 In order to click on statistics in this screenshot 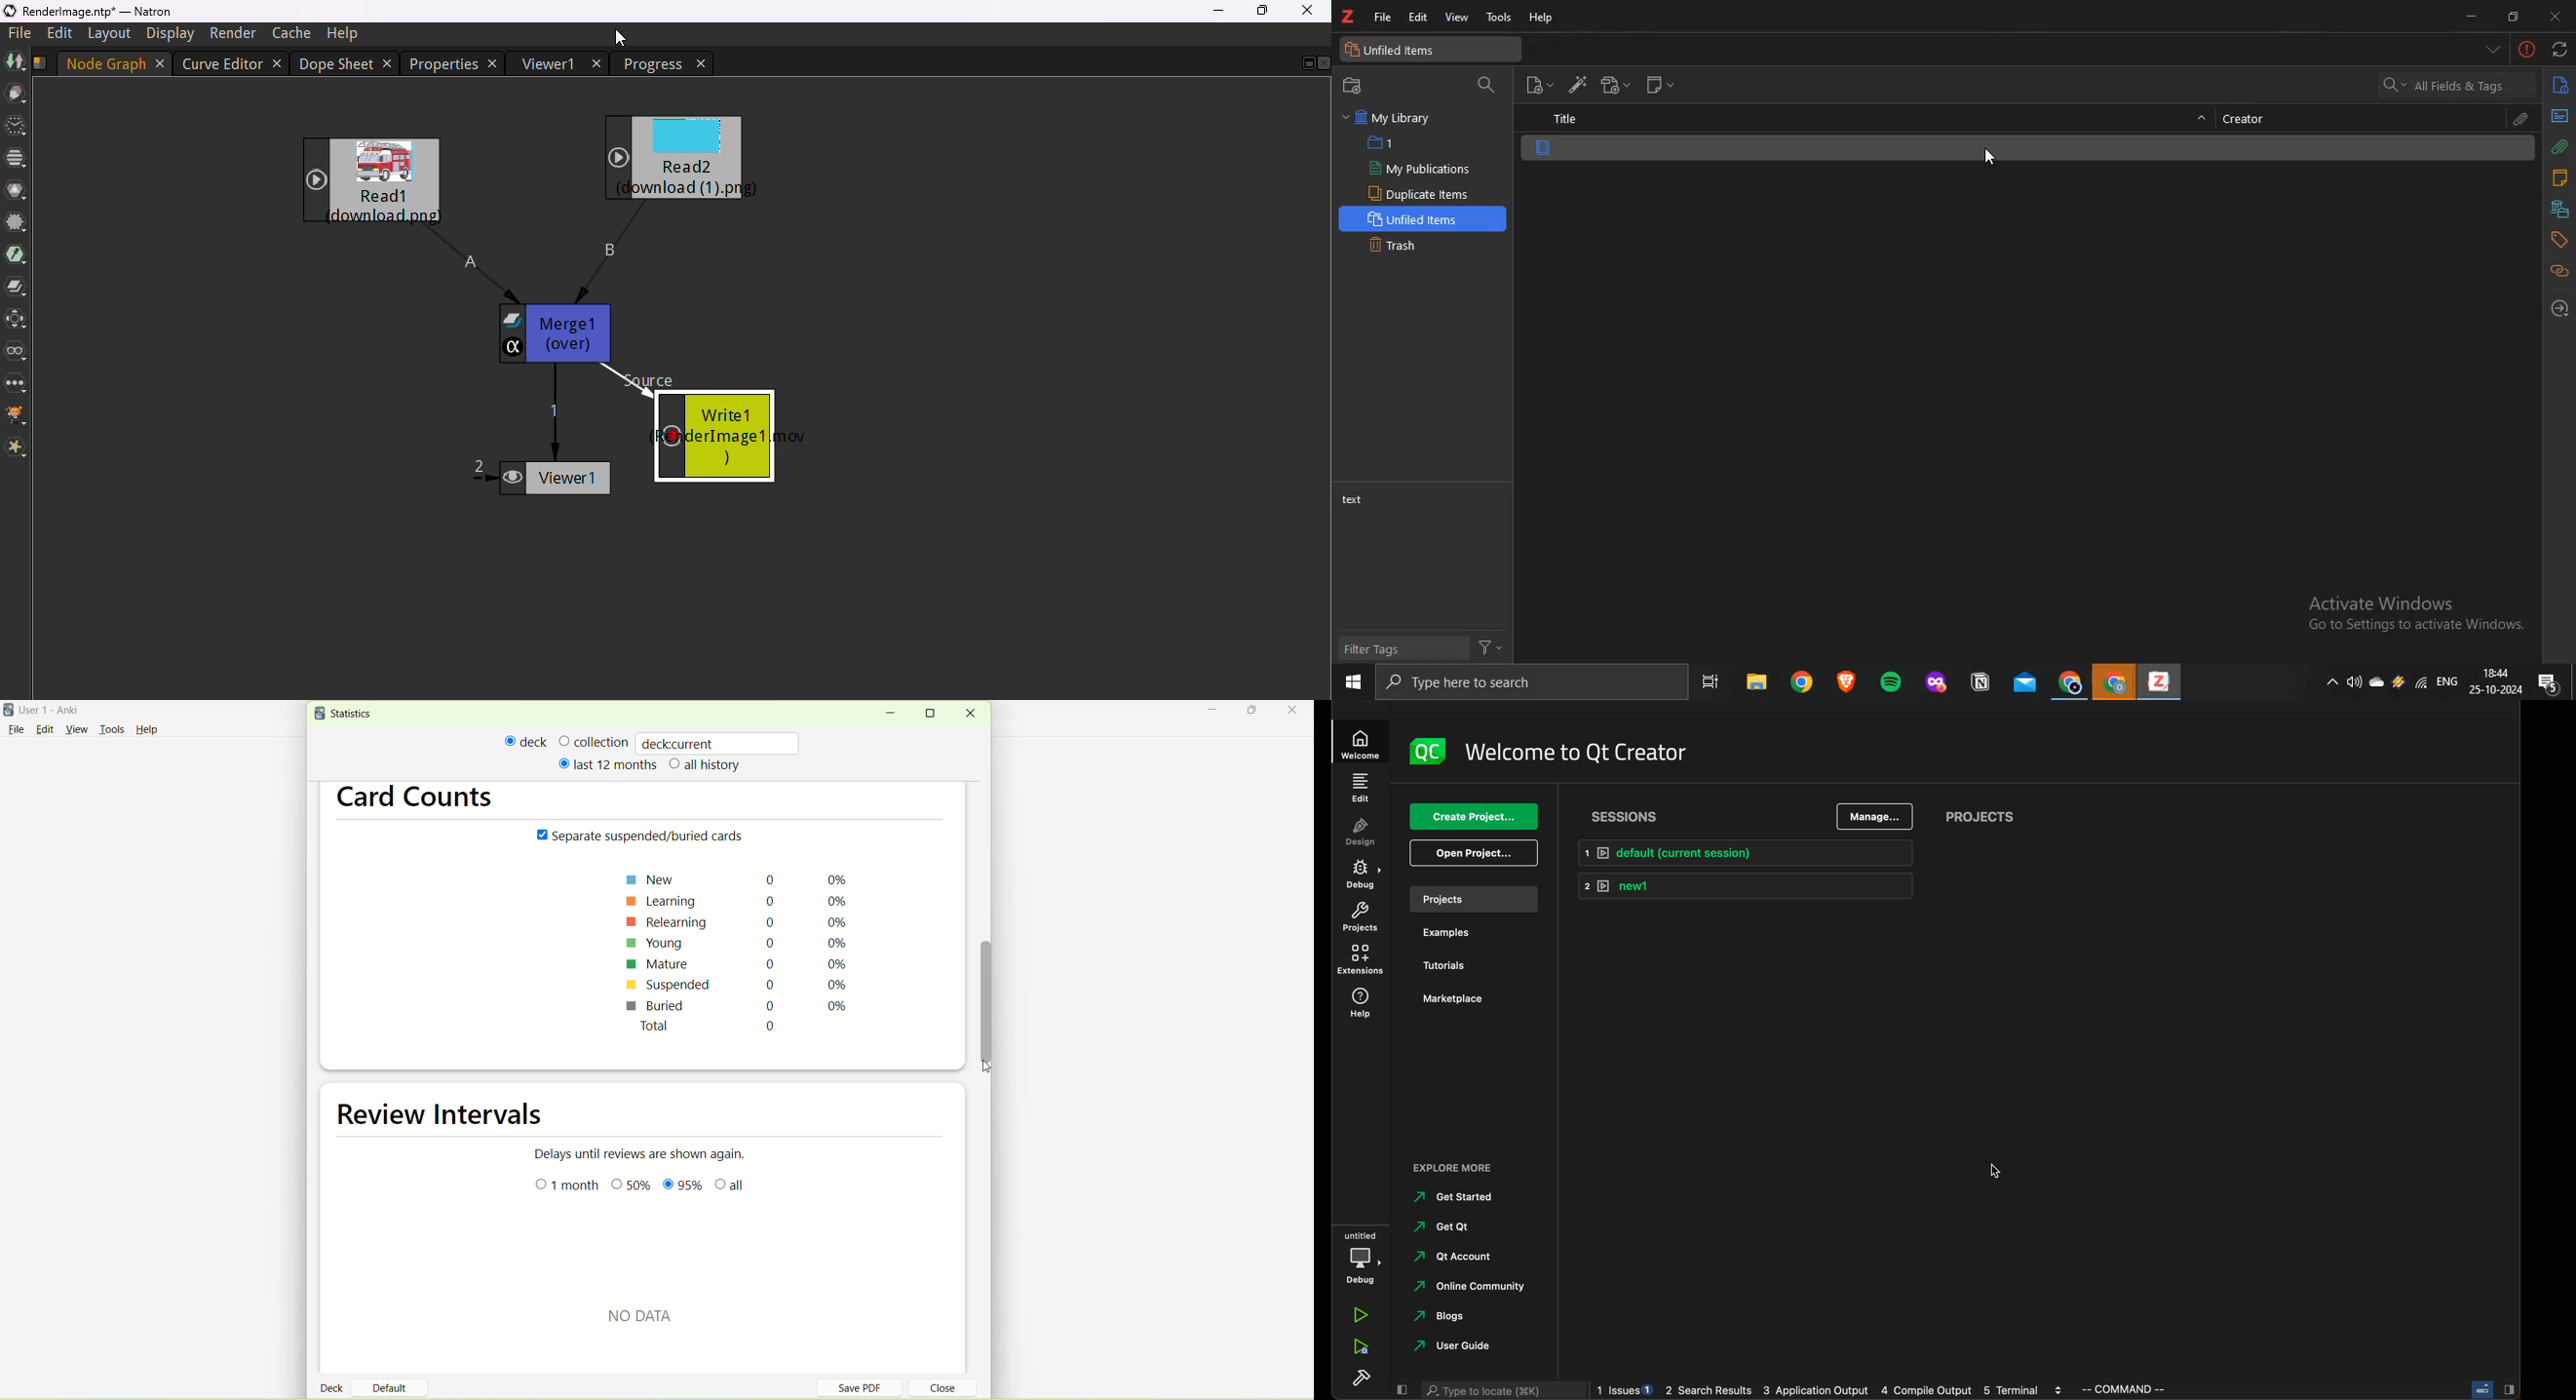, I will do `click(346, 714)`.